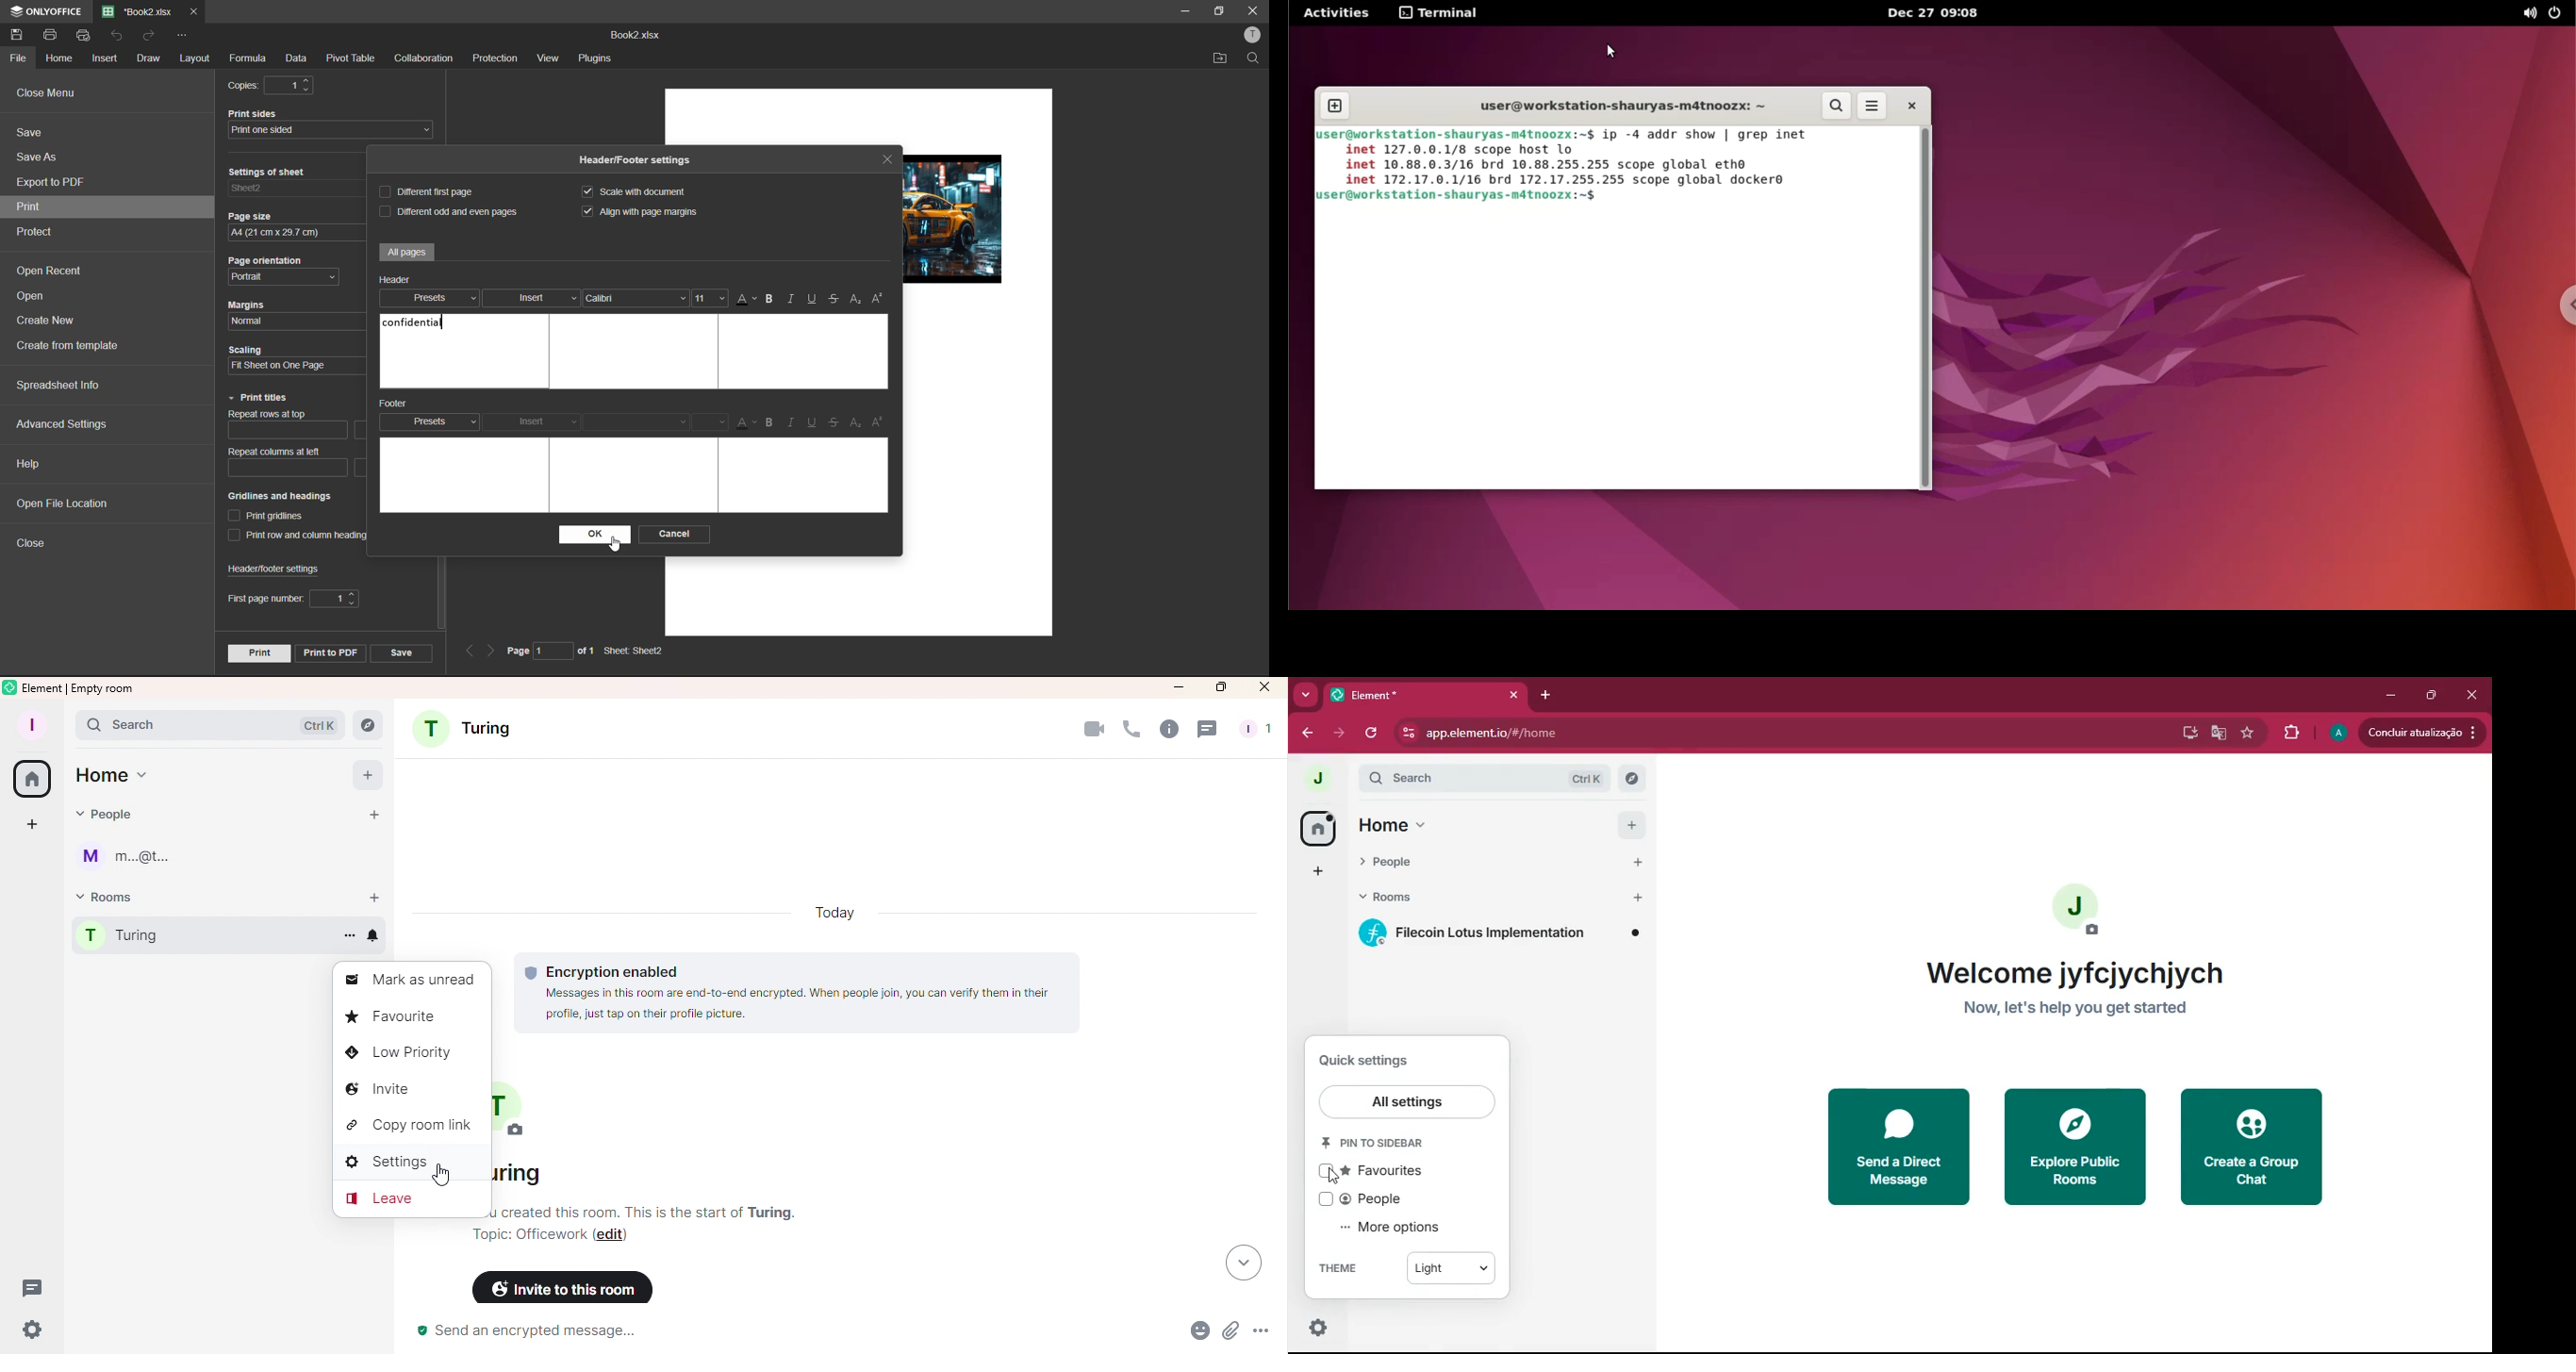 This screenshot has height=1372, width=2576. What do you see at coordinates (296, 60) in the screenshot?
I see `data` at bounding box center [296, 60].